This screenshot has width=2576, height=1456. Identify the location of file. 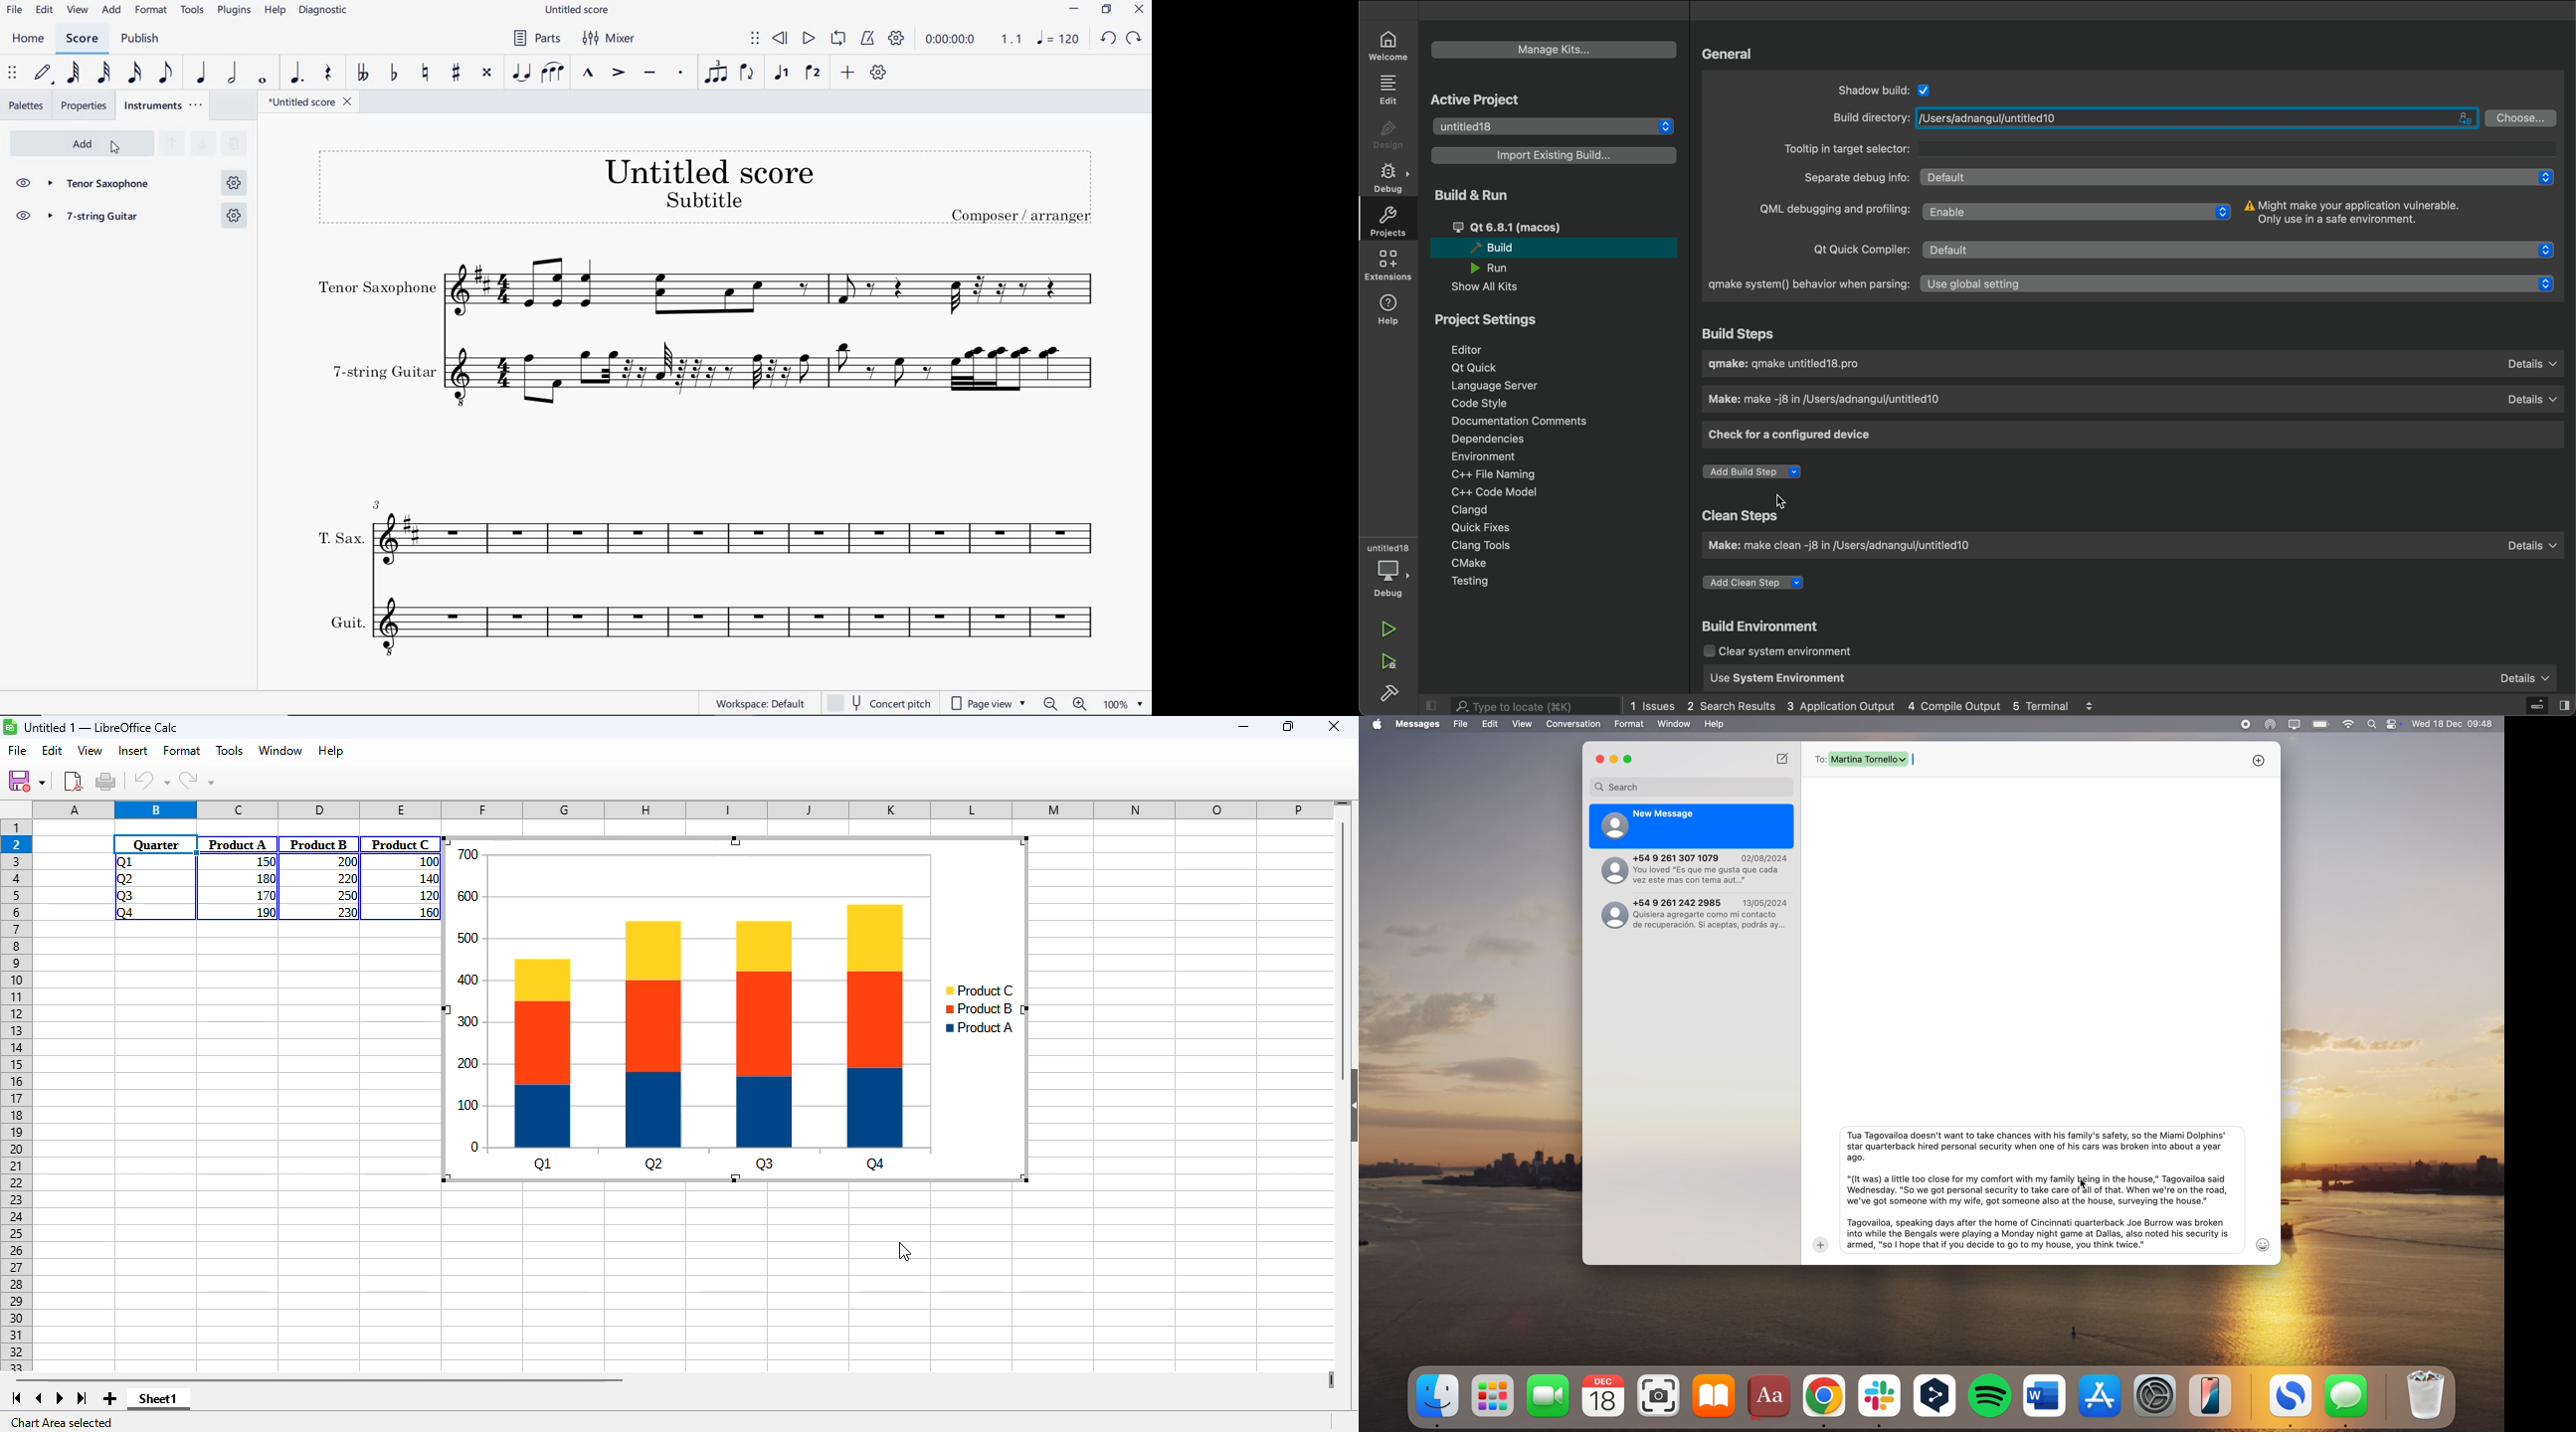
(18, 751).